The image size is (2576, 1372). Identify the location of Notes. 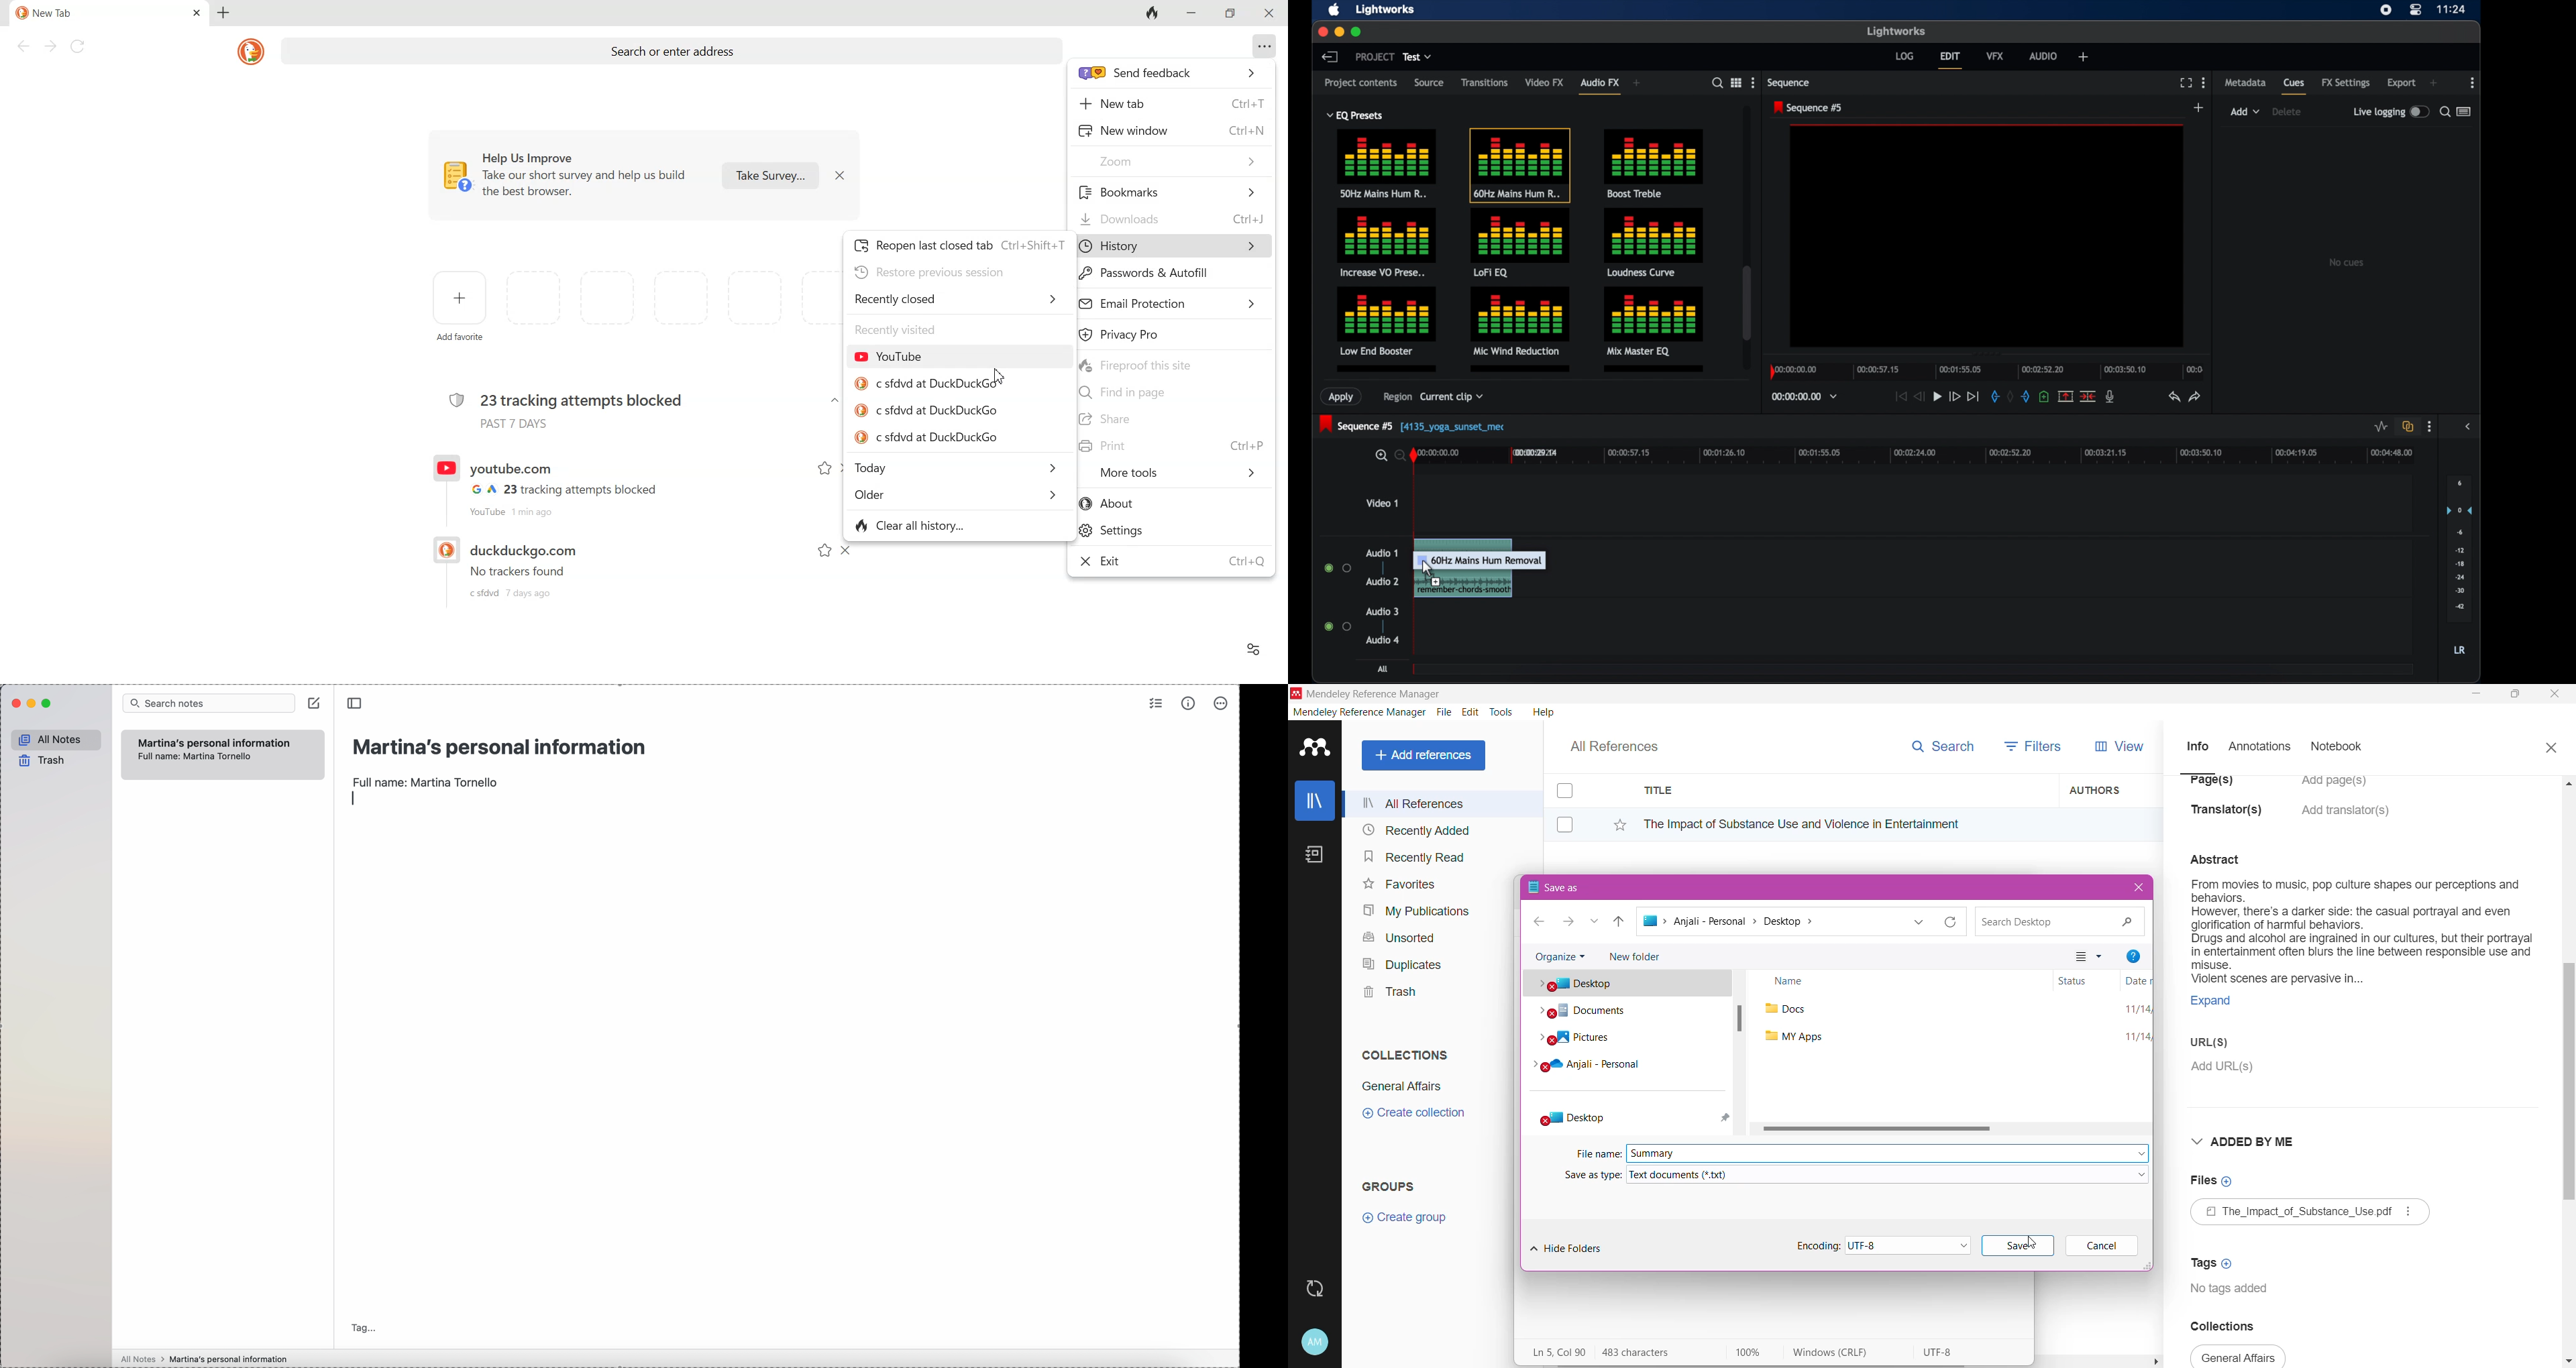
(1318, 856).